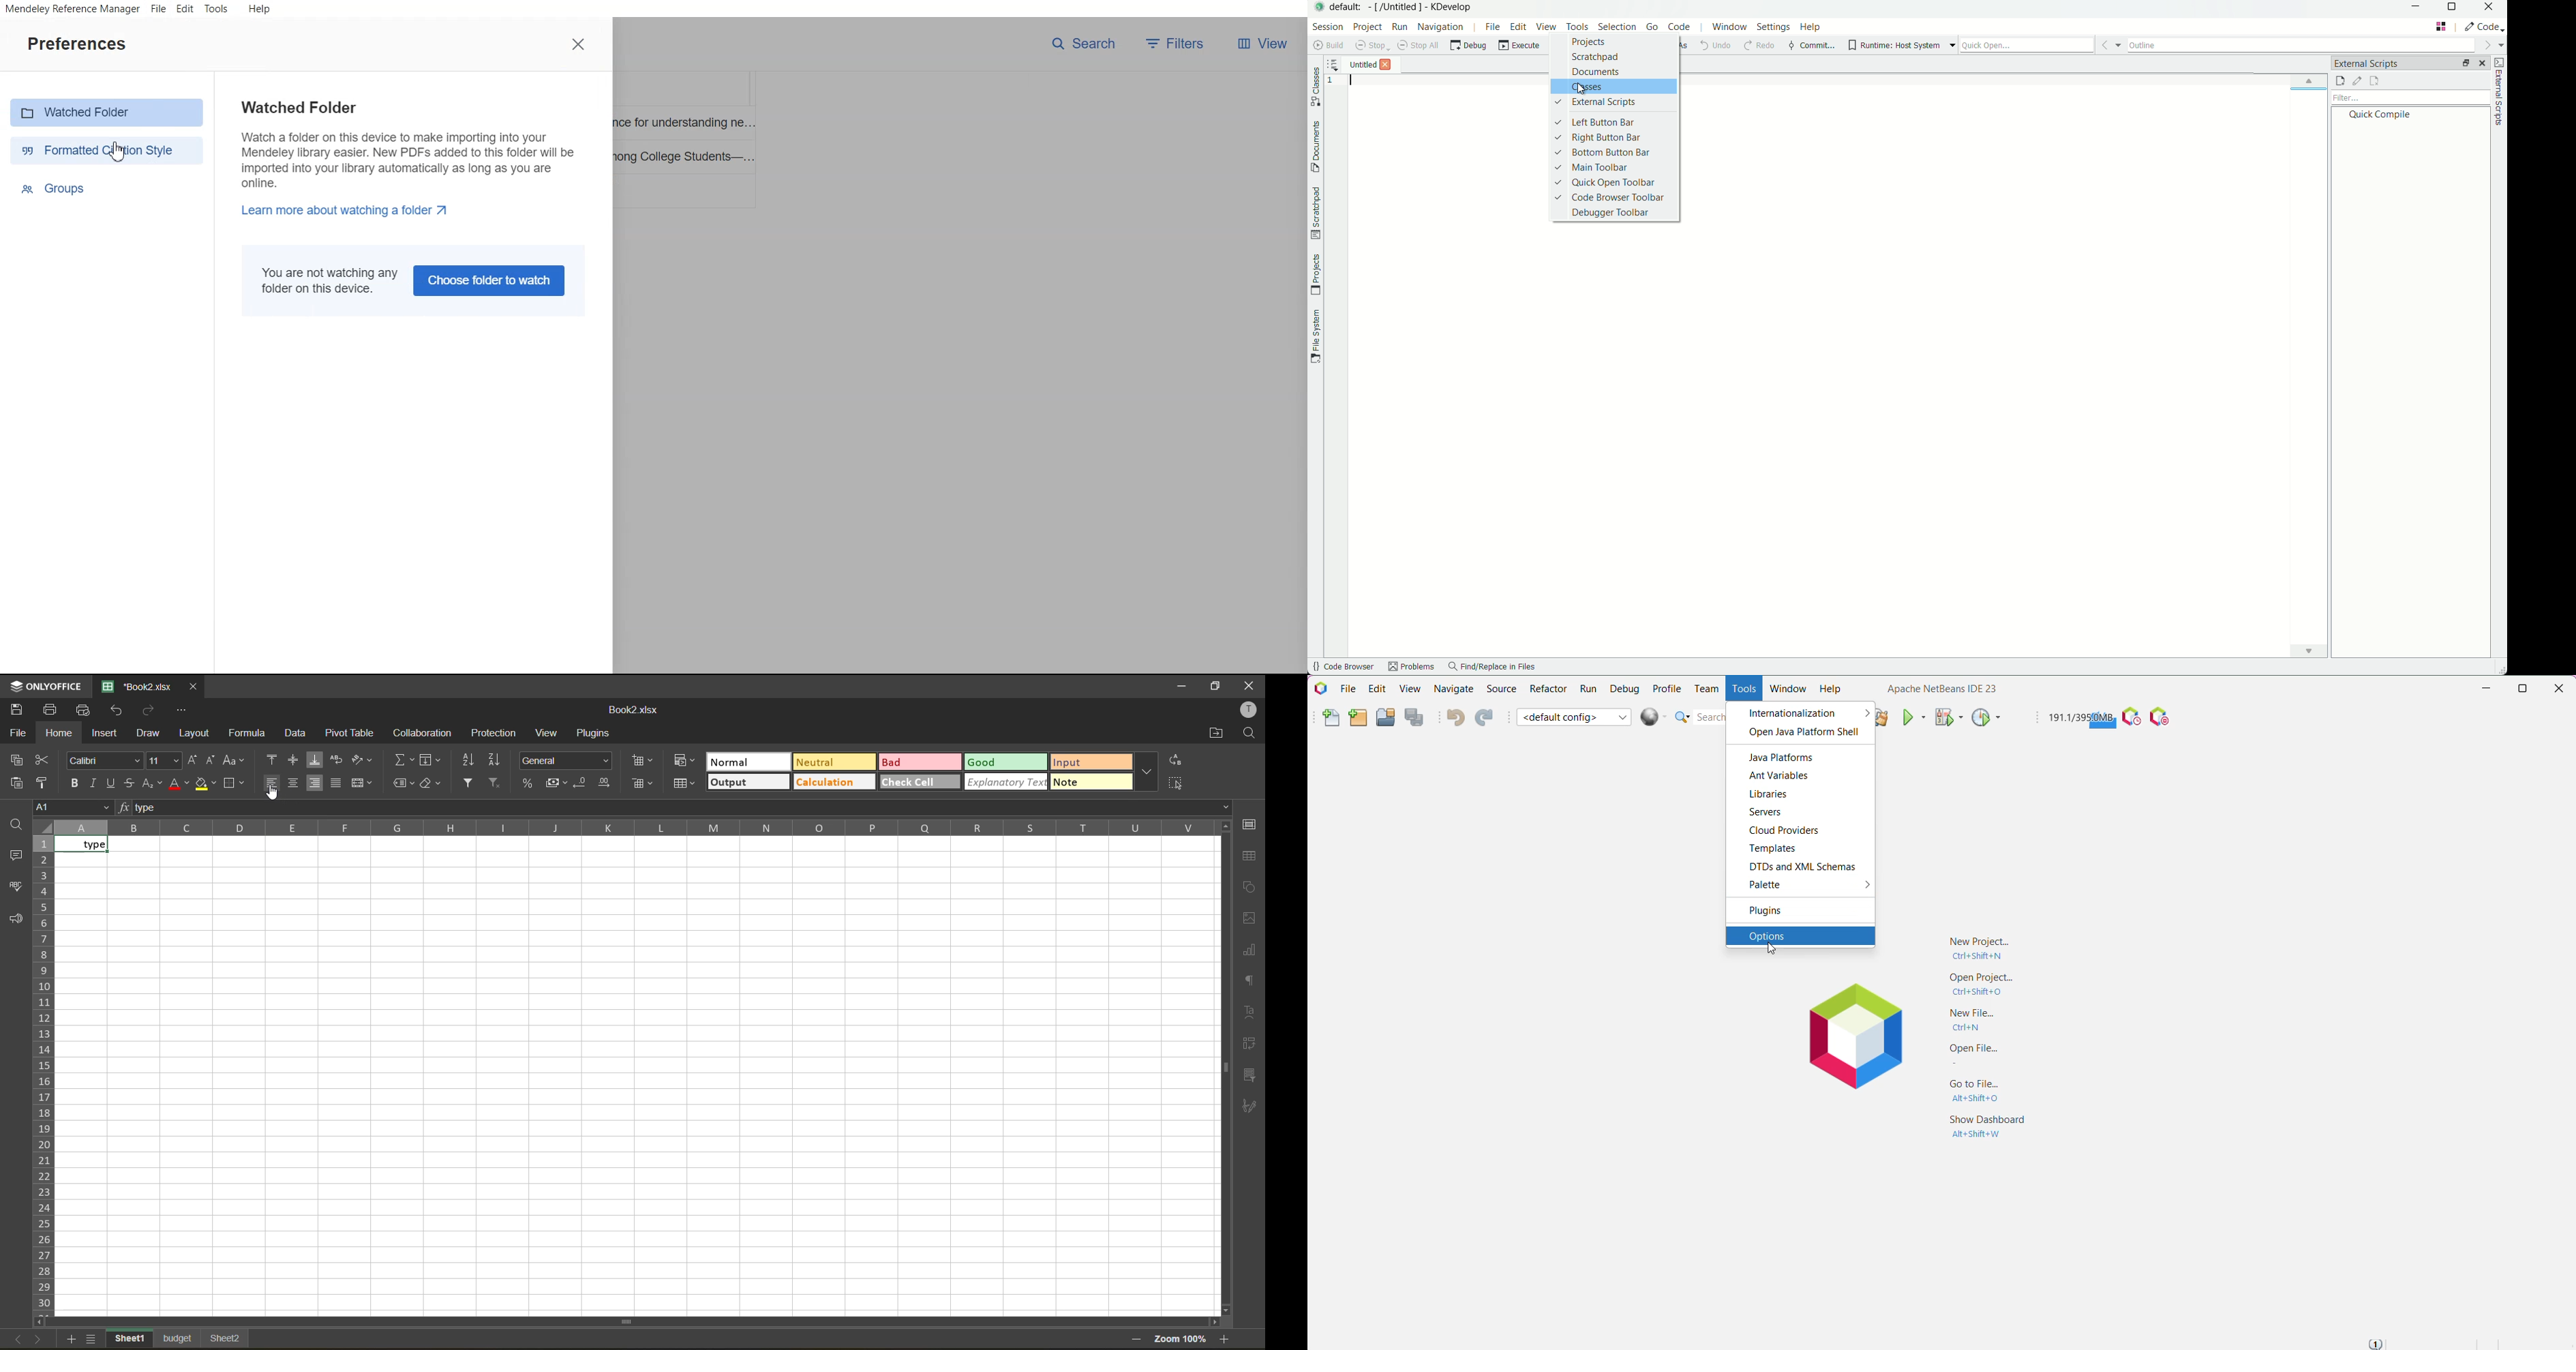 This screenshot has width=2576, height=1372. I want to click on summation, so click(402, 760).